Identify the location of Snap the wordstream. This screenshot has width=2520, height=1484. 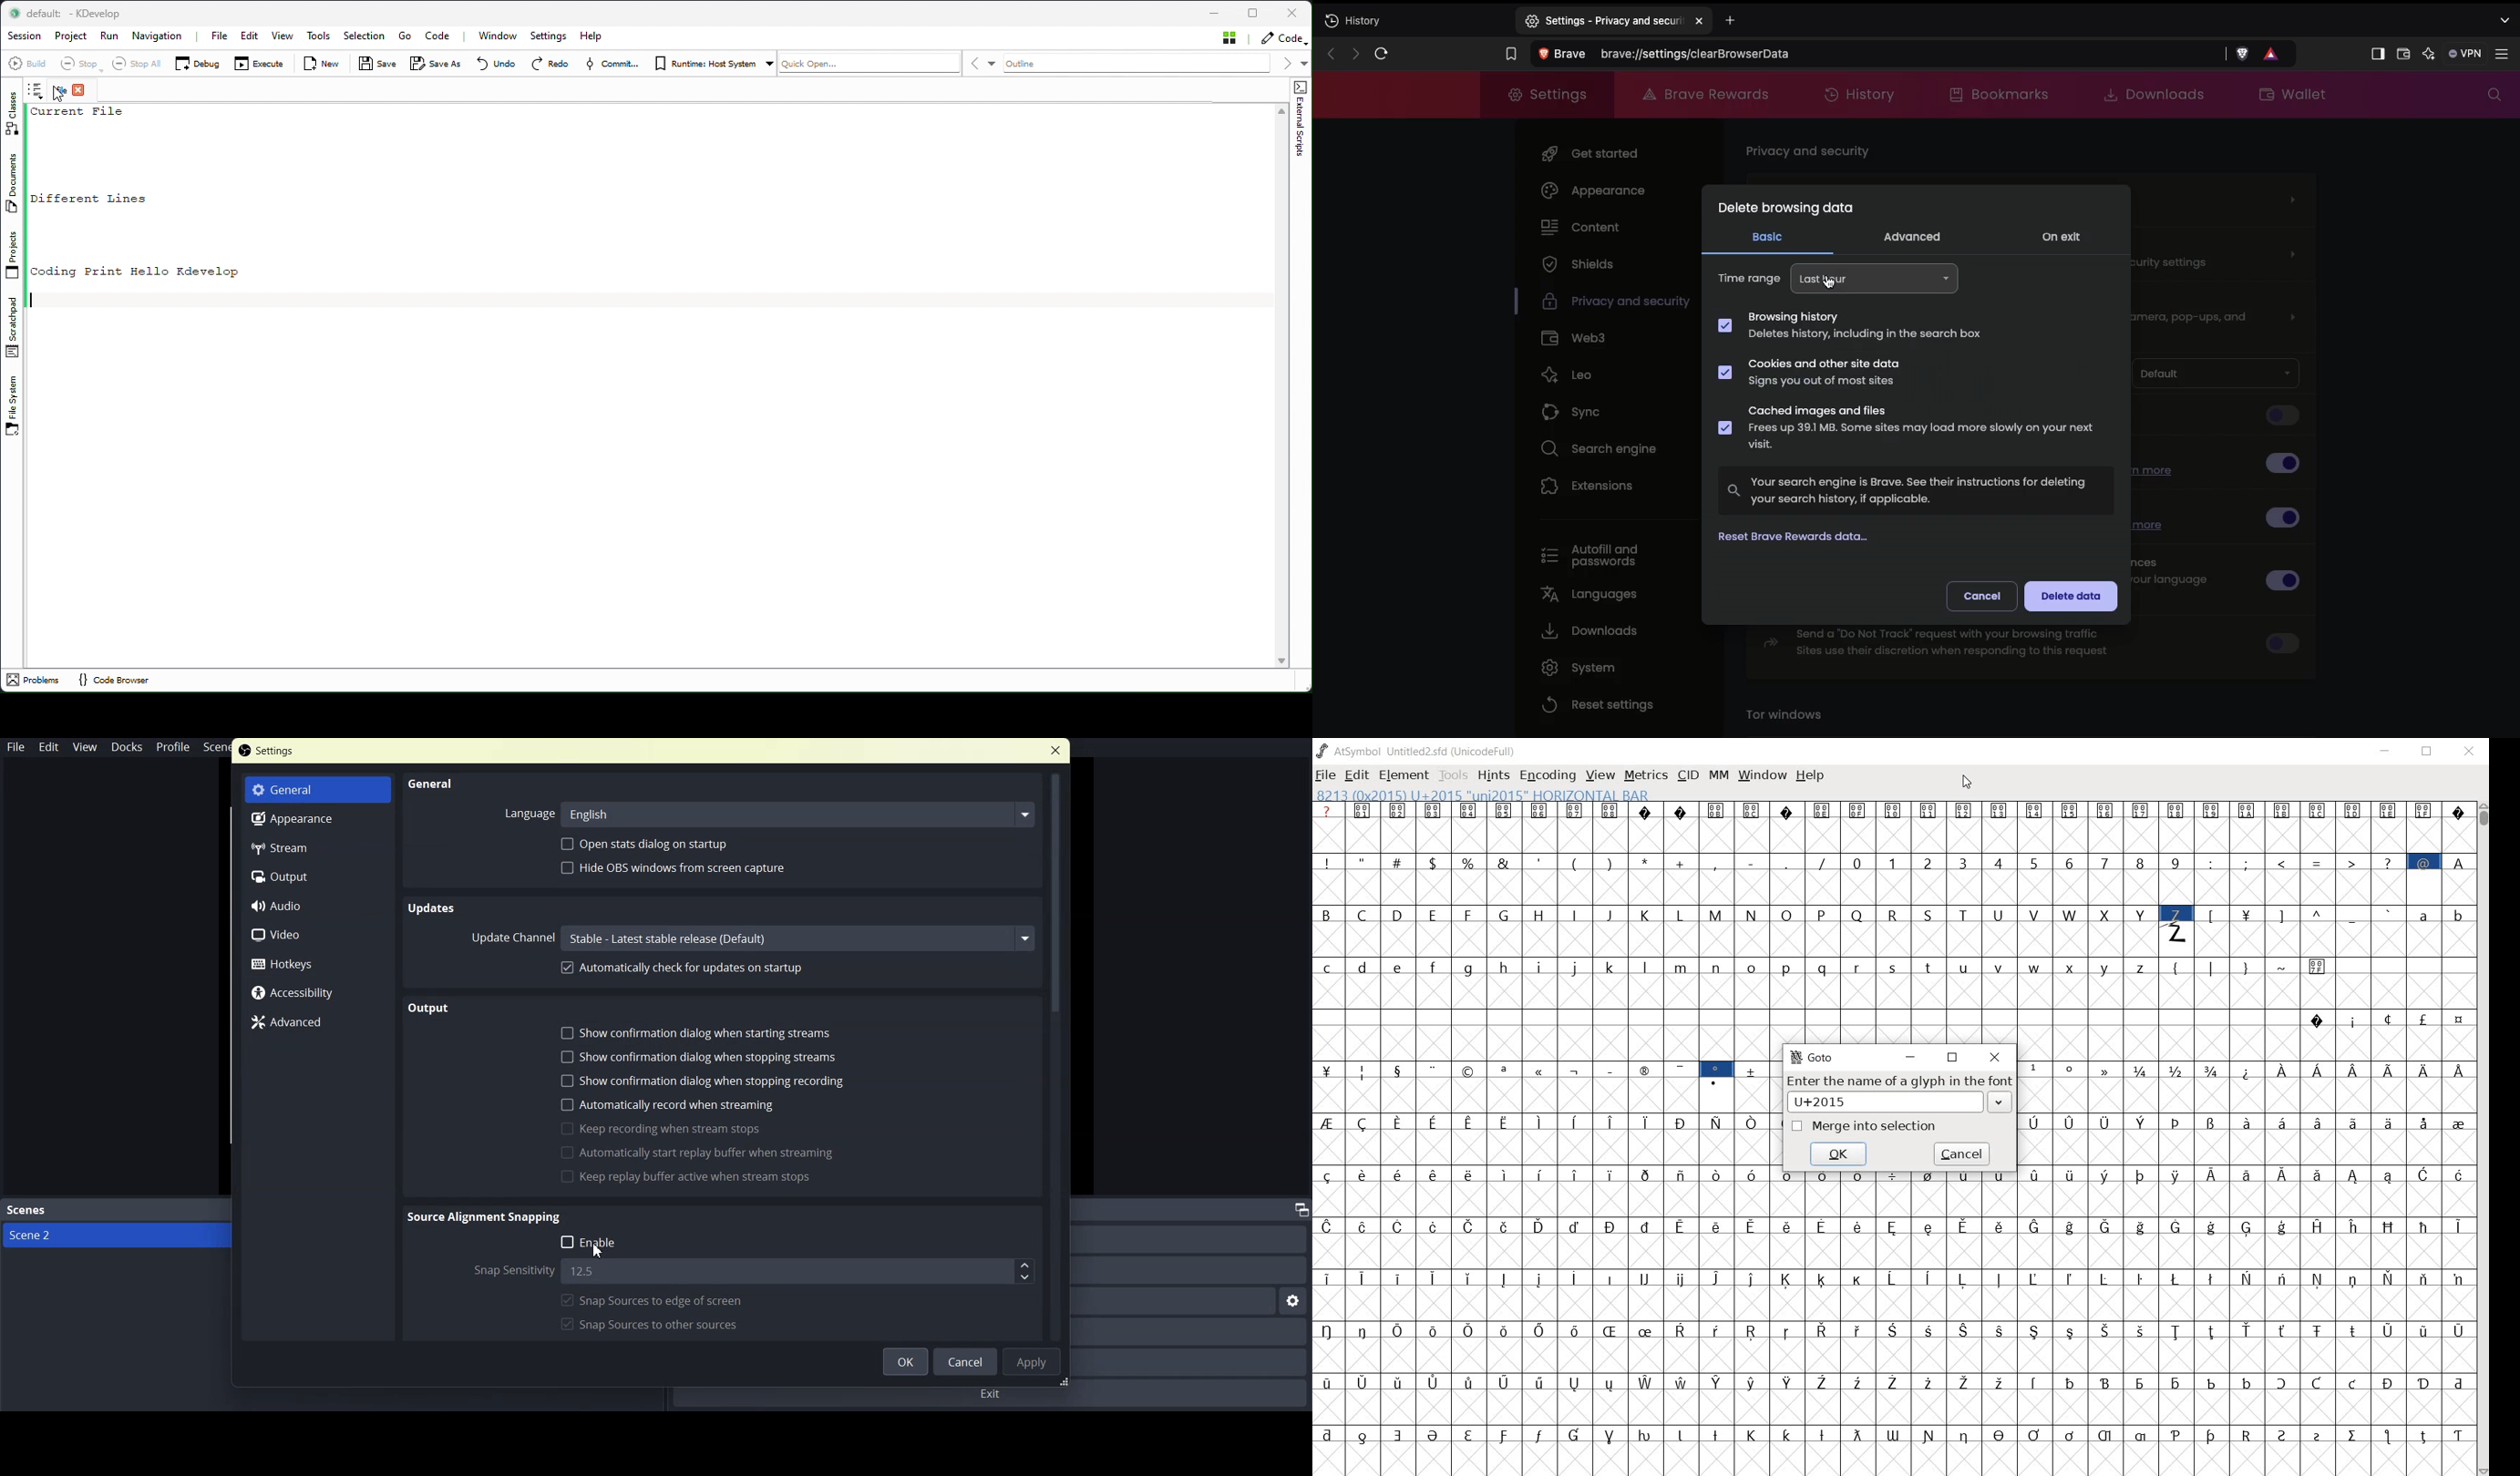
(509, 1272).